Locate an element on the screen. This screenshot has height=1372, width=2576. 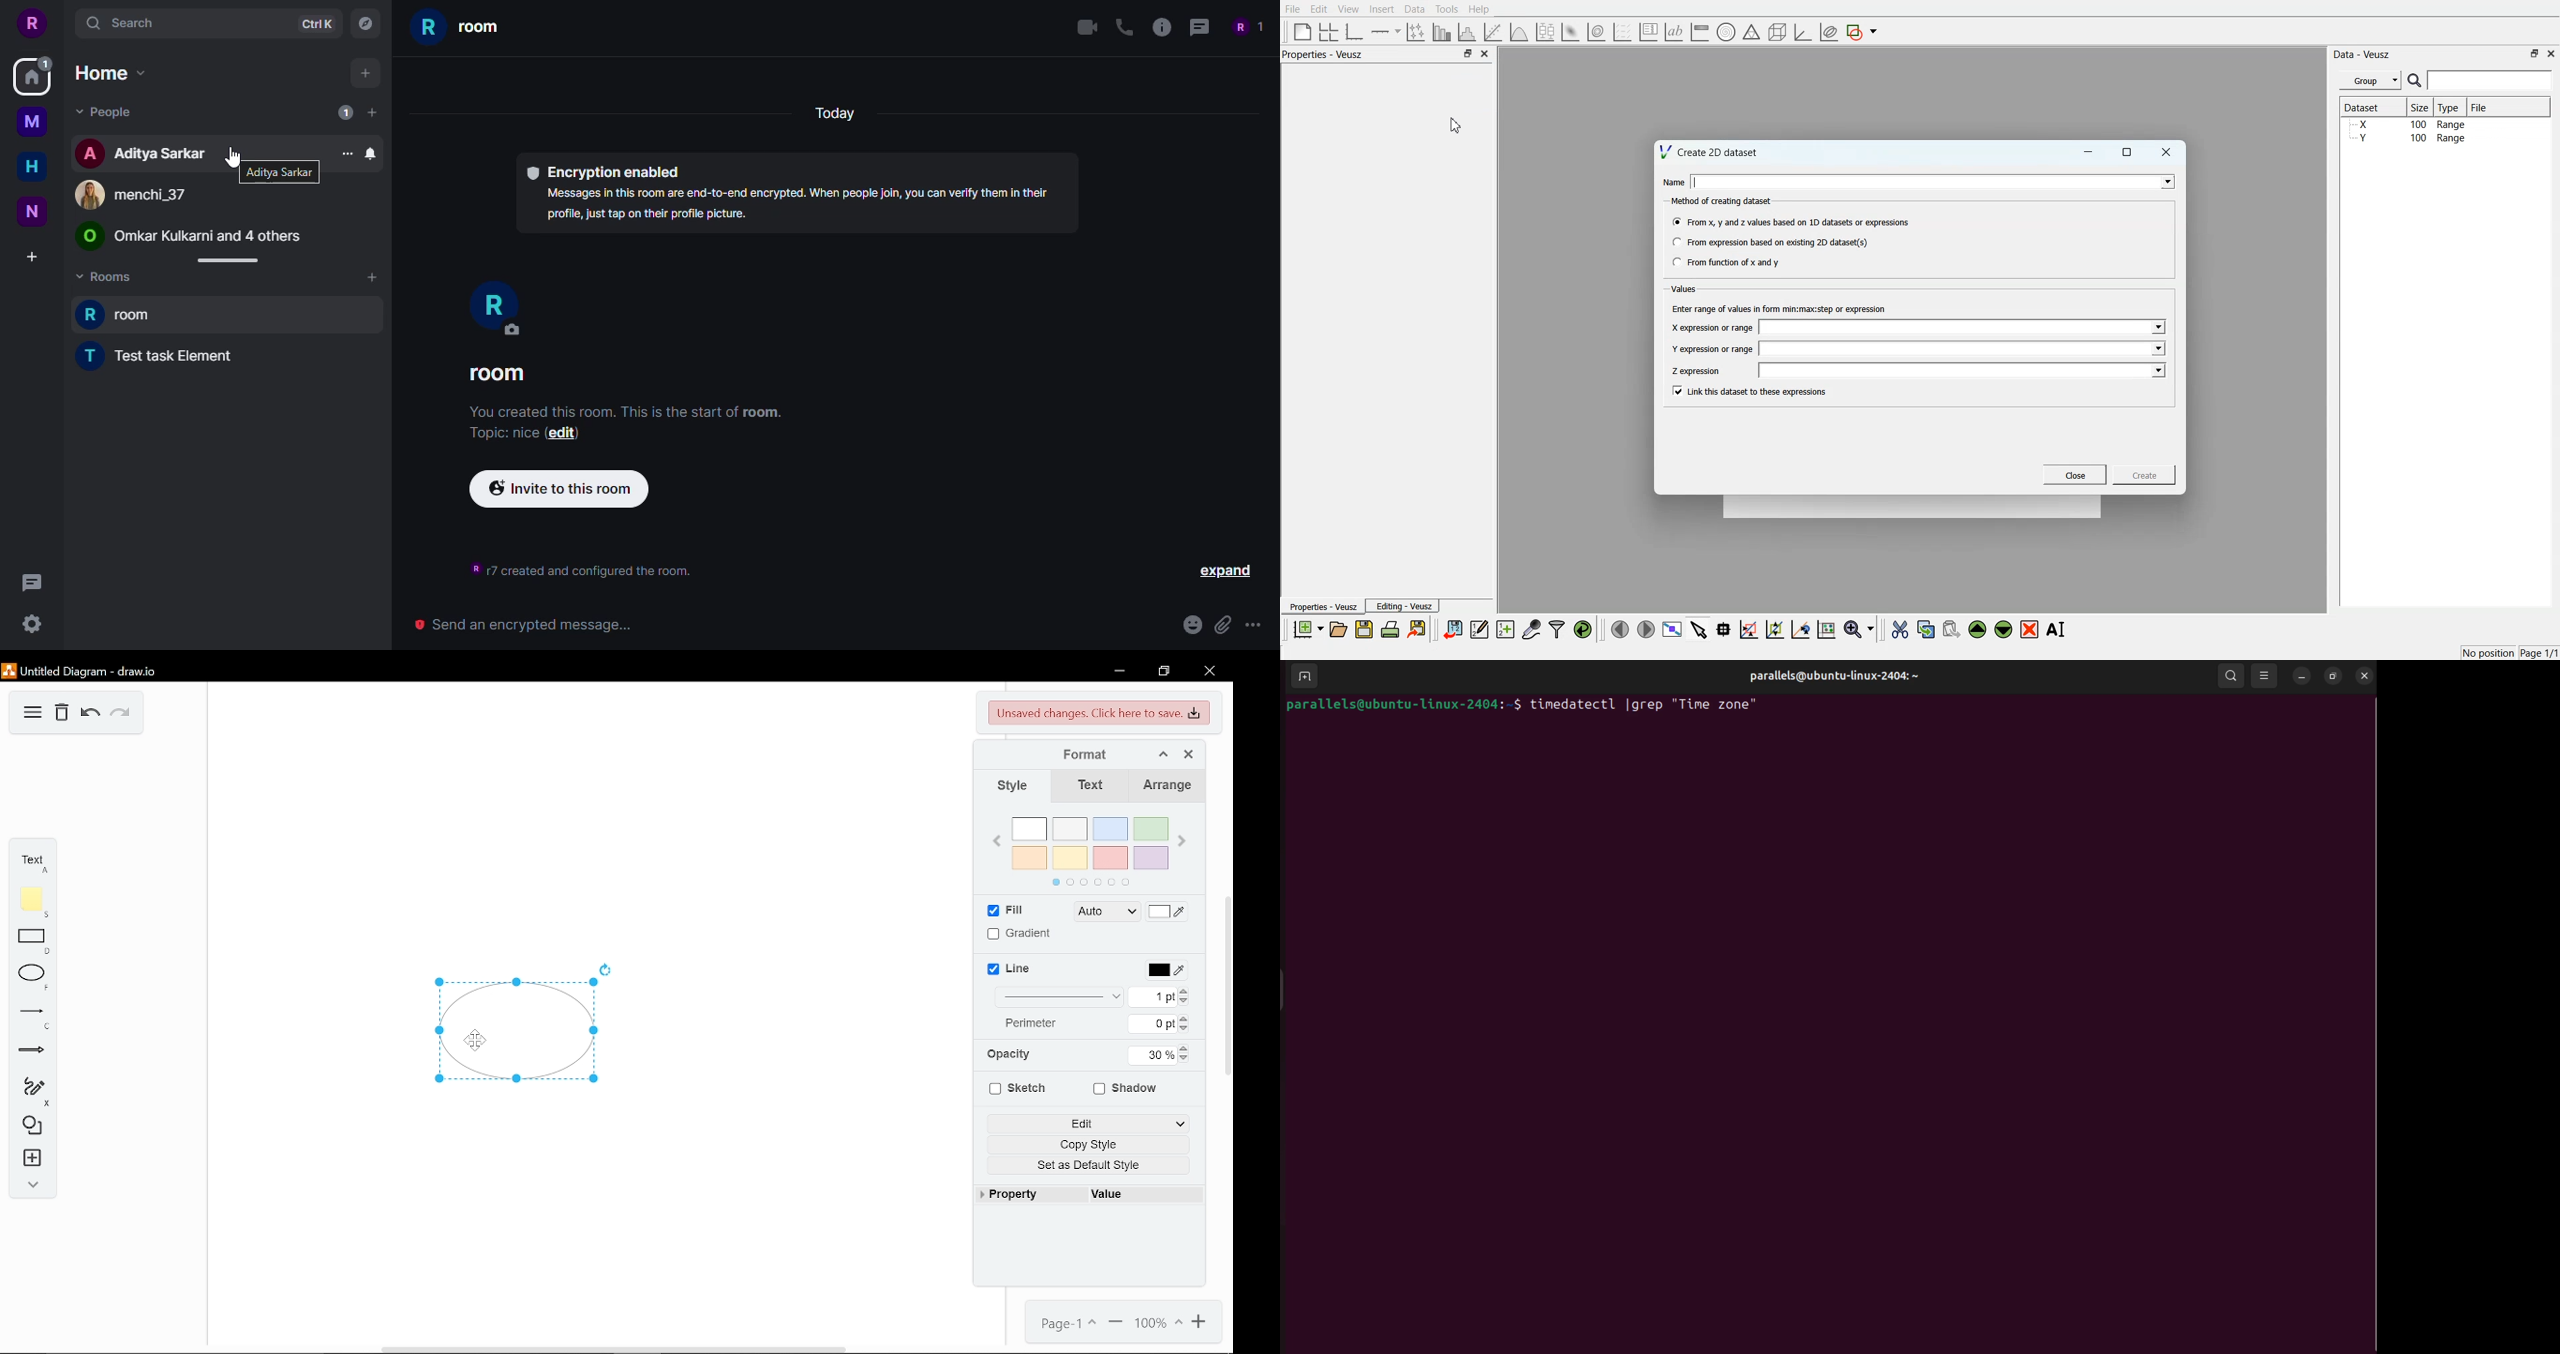
Fill type is located at coordinates (1108, 912).